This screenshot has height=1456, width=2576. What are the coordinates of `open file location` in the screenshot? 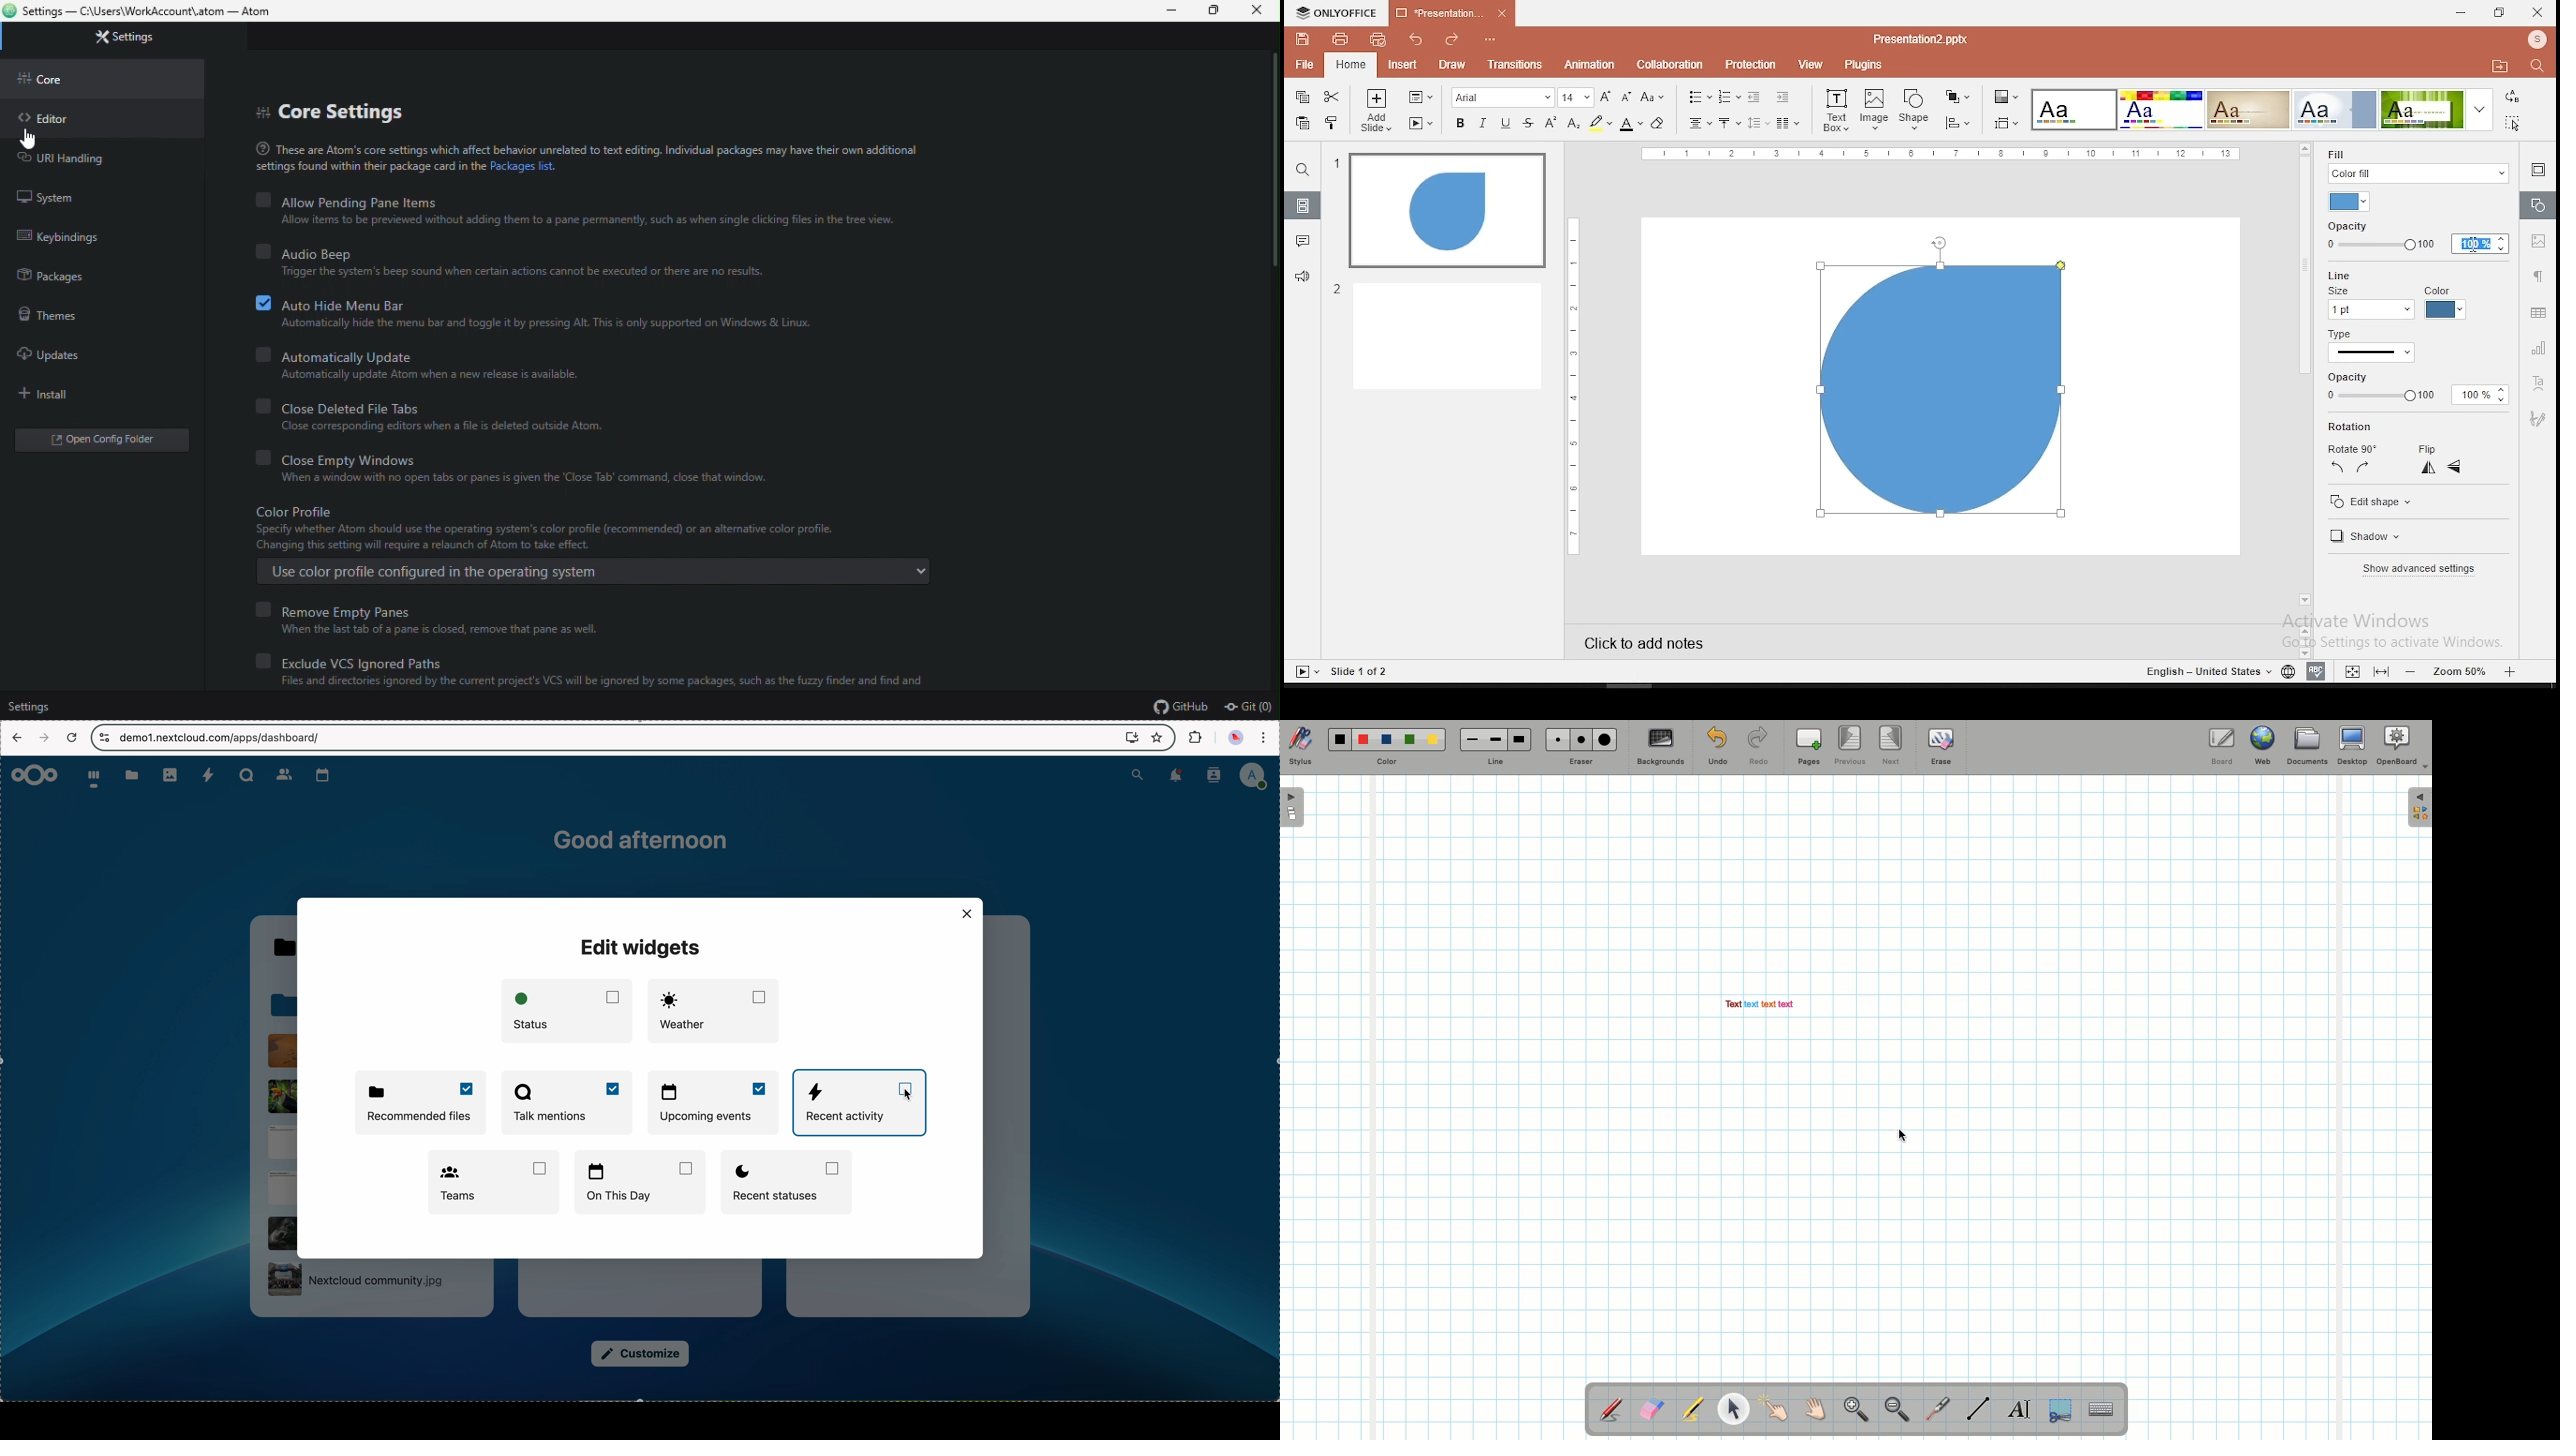 It's located at (2496, 66).